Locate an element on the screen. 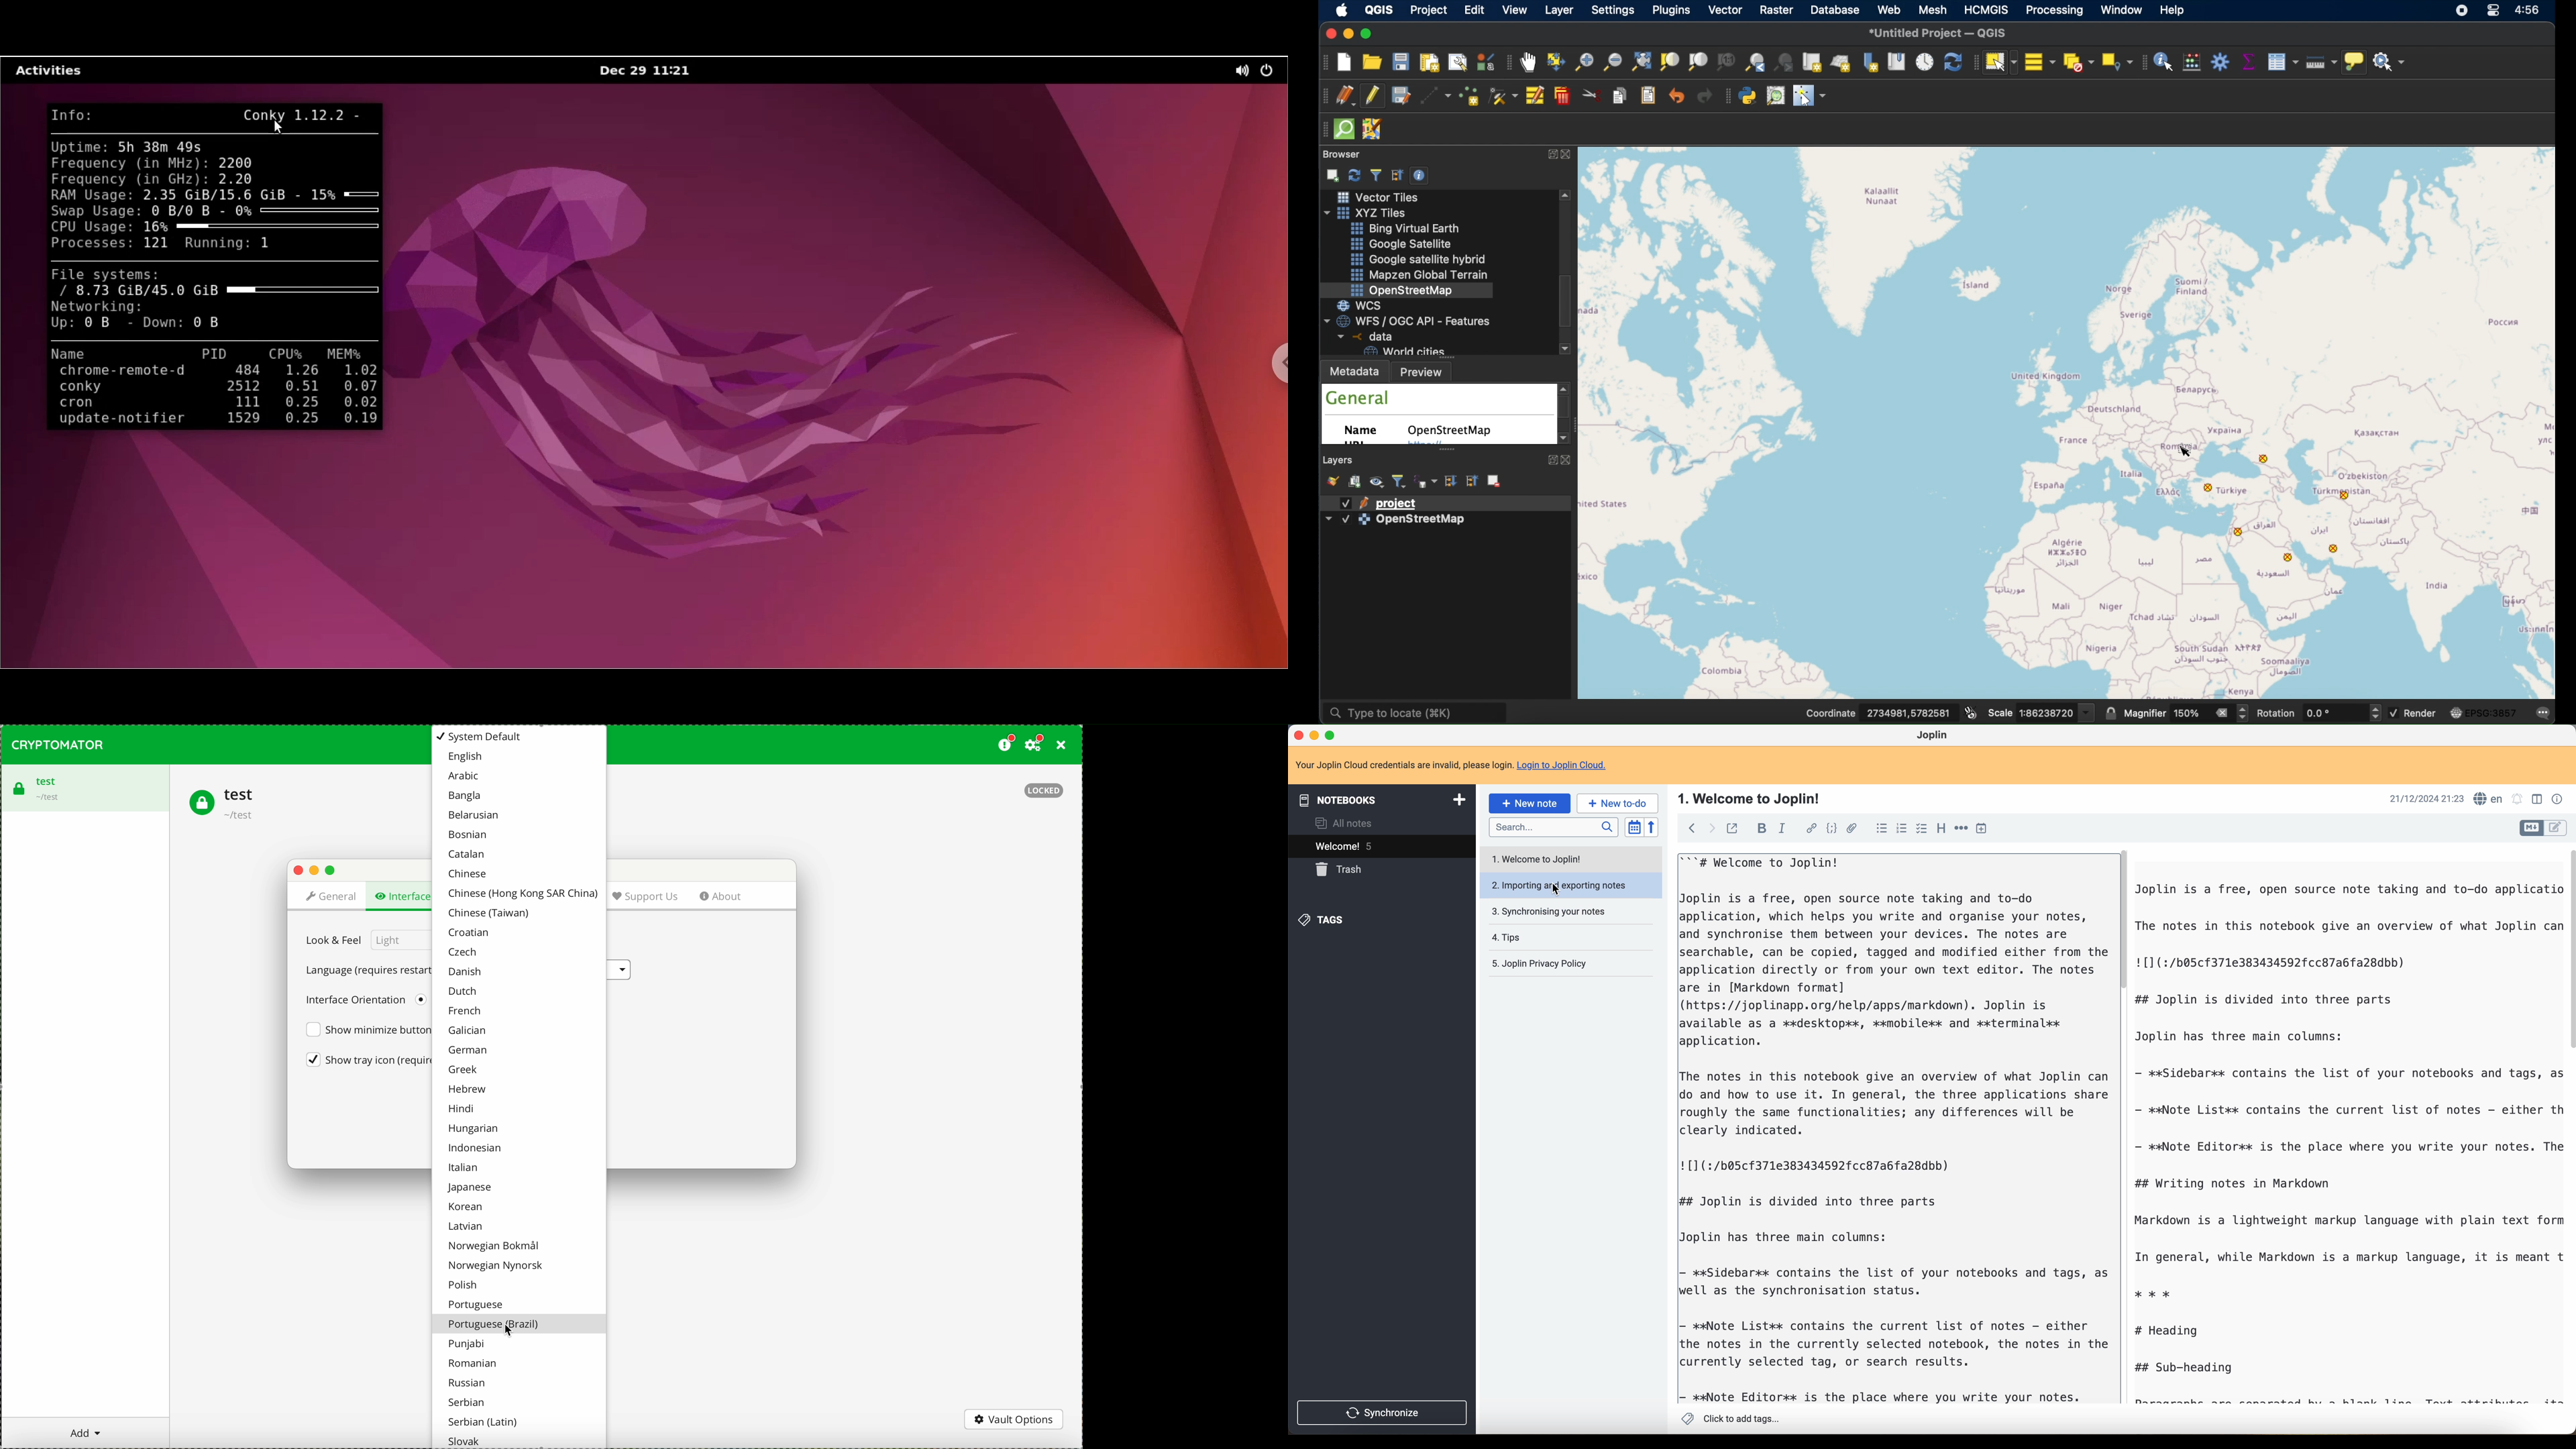 This screenshot has width=2576, height=1456. portuguese is located at coordinates (476, 1304).